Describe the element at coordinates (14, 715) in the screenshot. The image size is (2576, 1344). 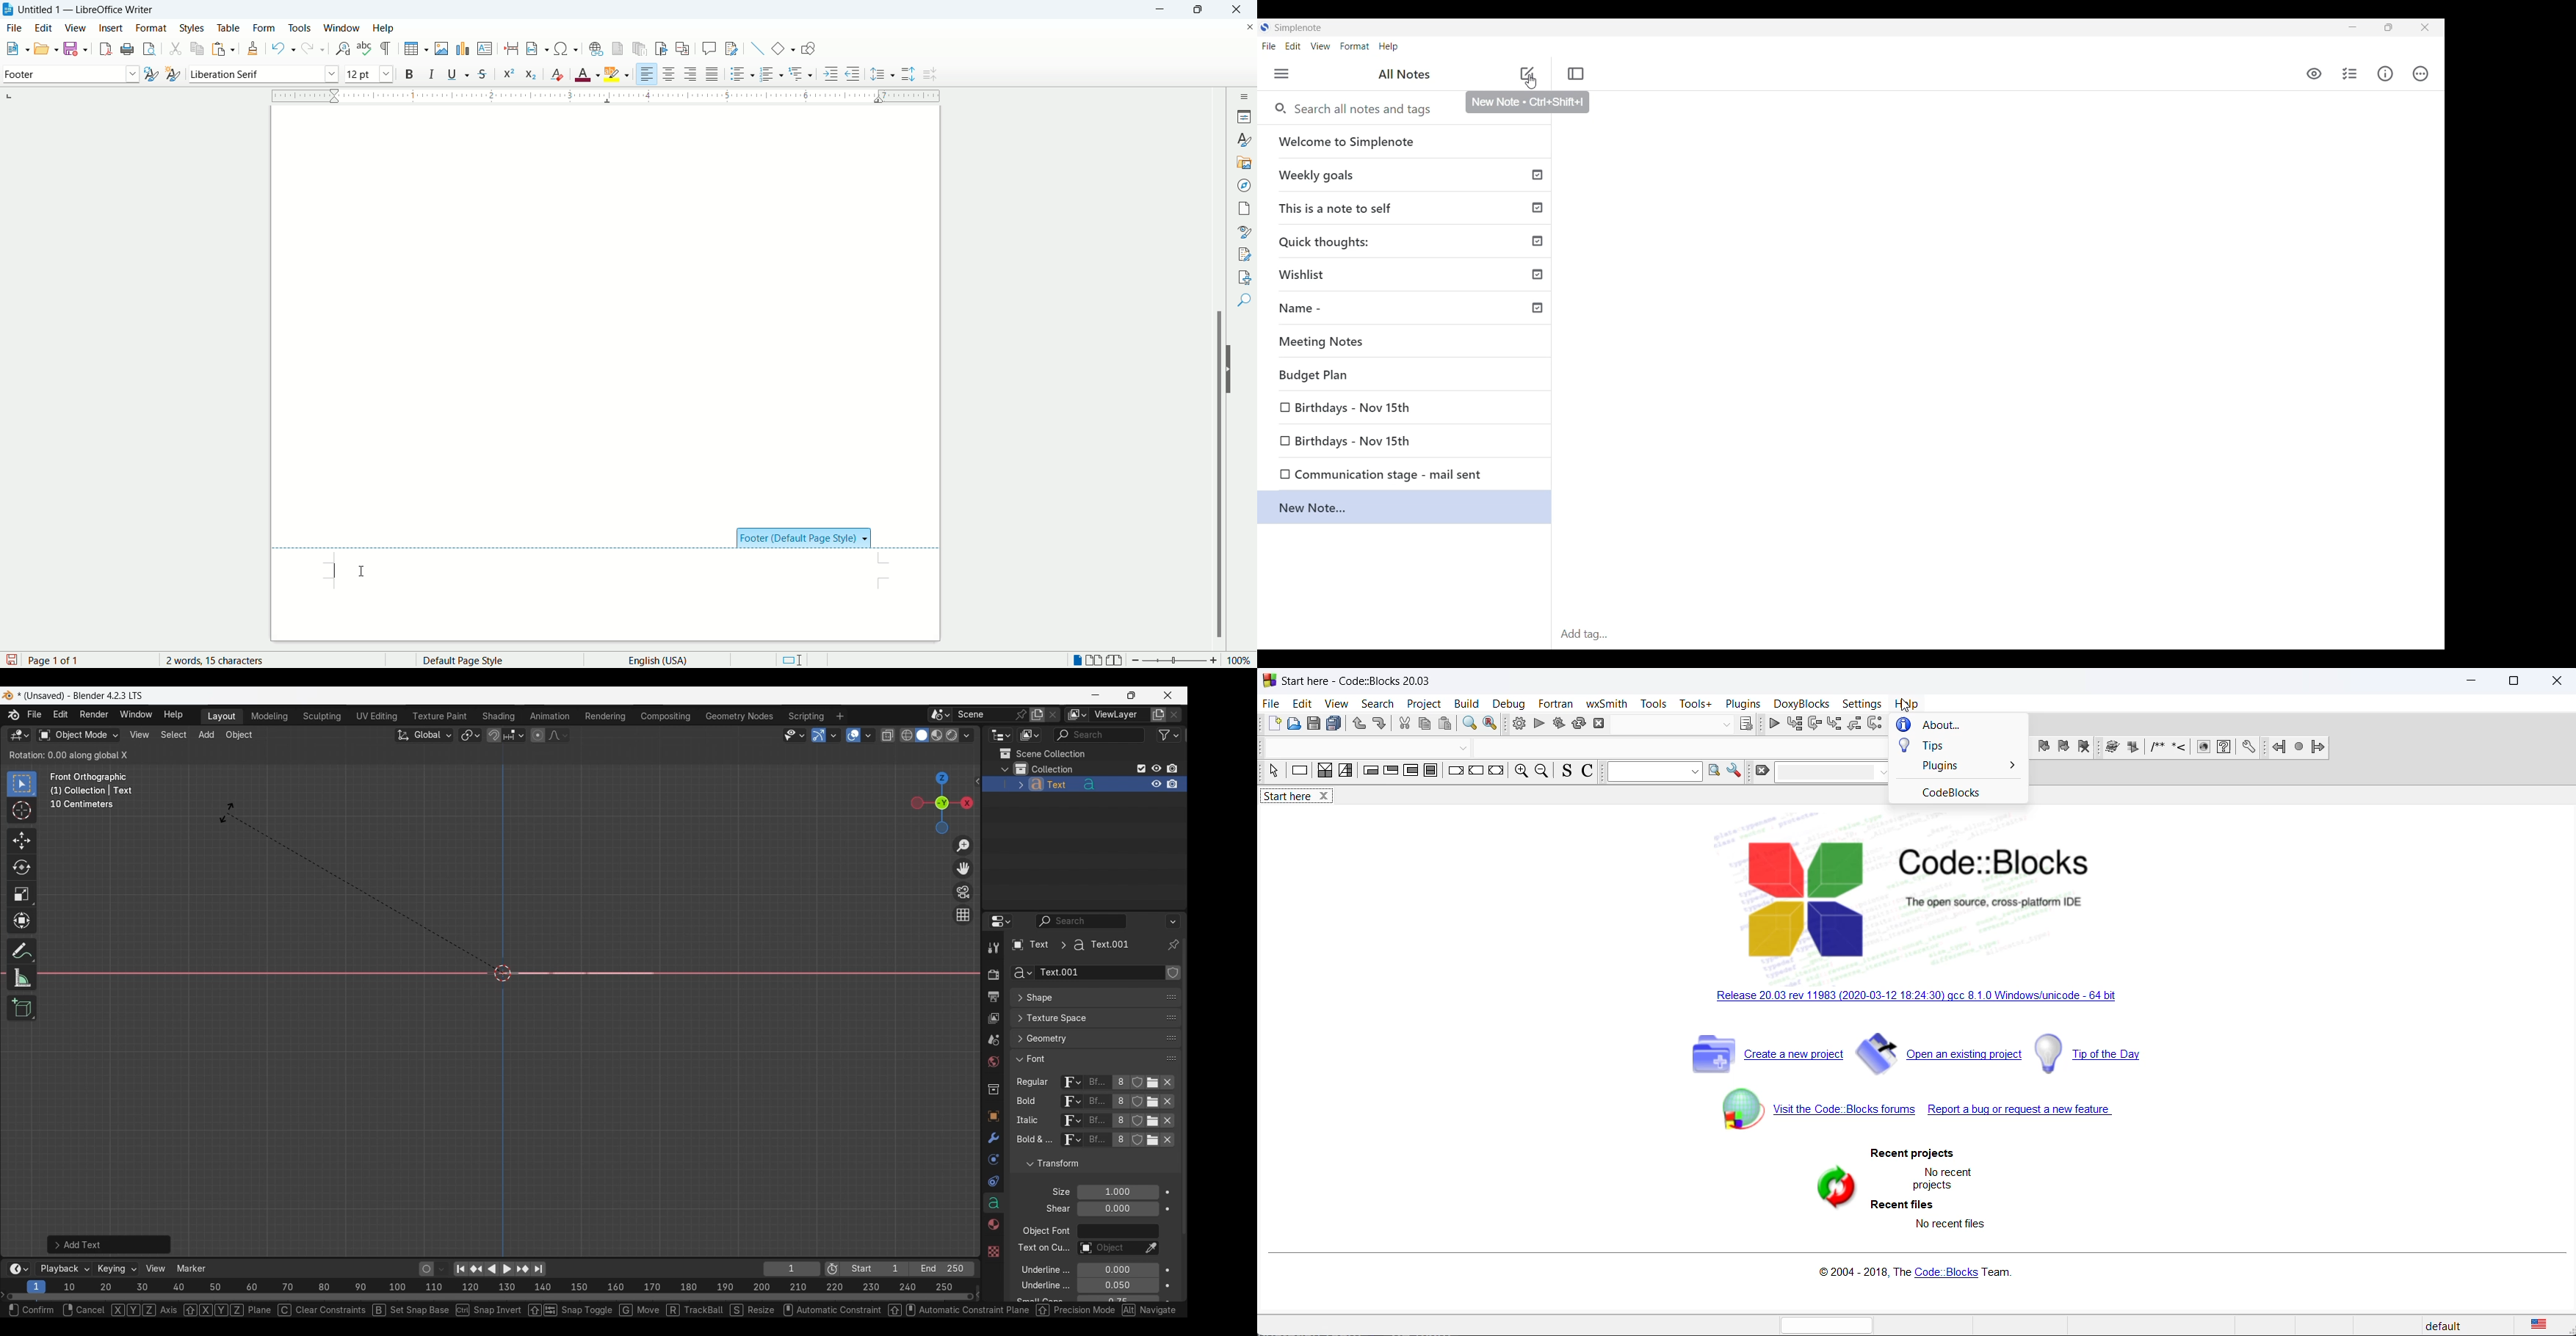
I see `More about Blender` at that location.